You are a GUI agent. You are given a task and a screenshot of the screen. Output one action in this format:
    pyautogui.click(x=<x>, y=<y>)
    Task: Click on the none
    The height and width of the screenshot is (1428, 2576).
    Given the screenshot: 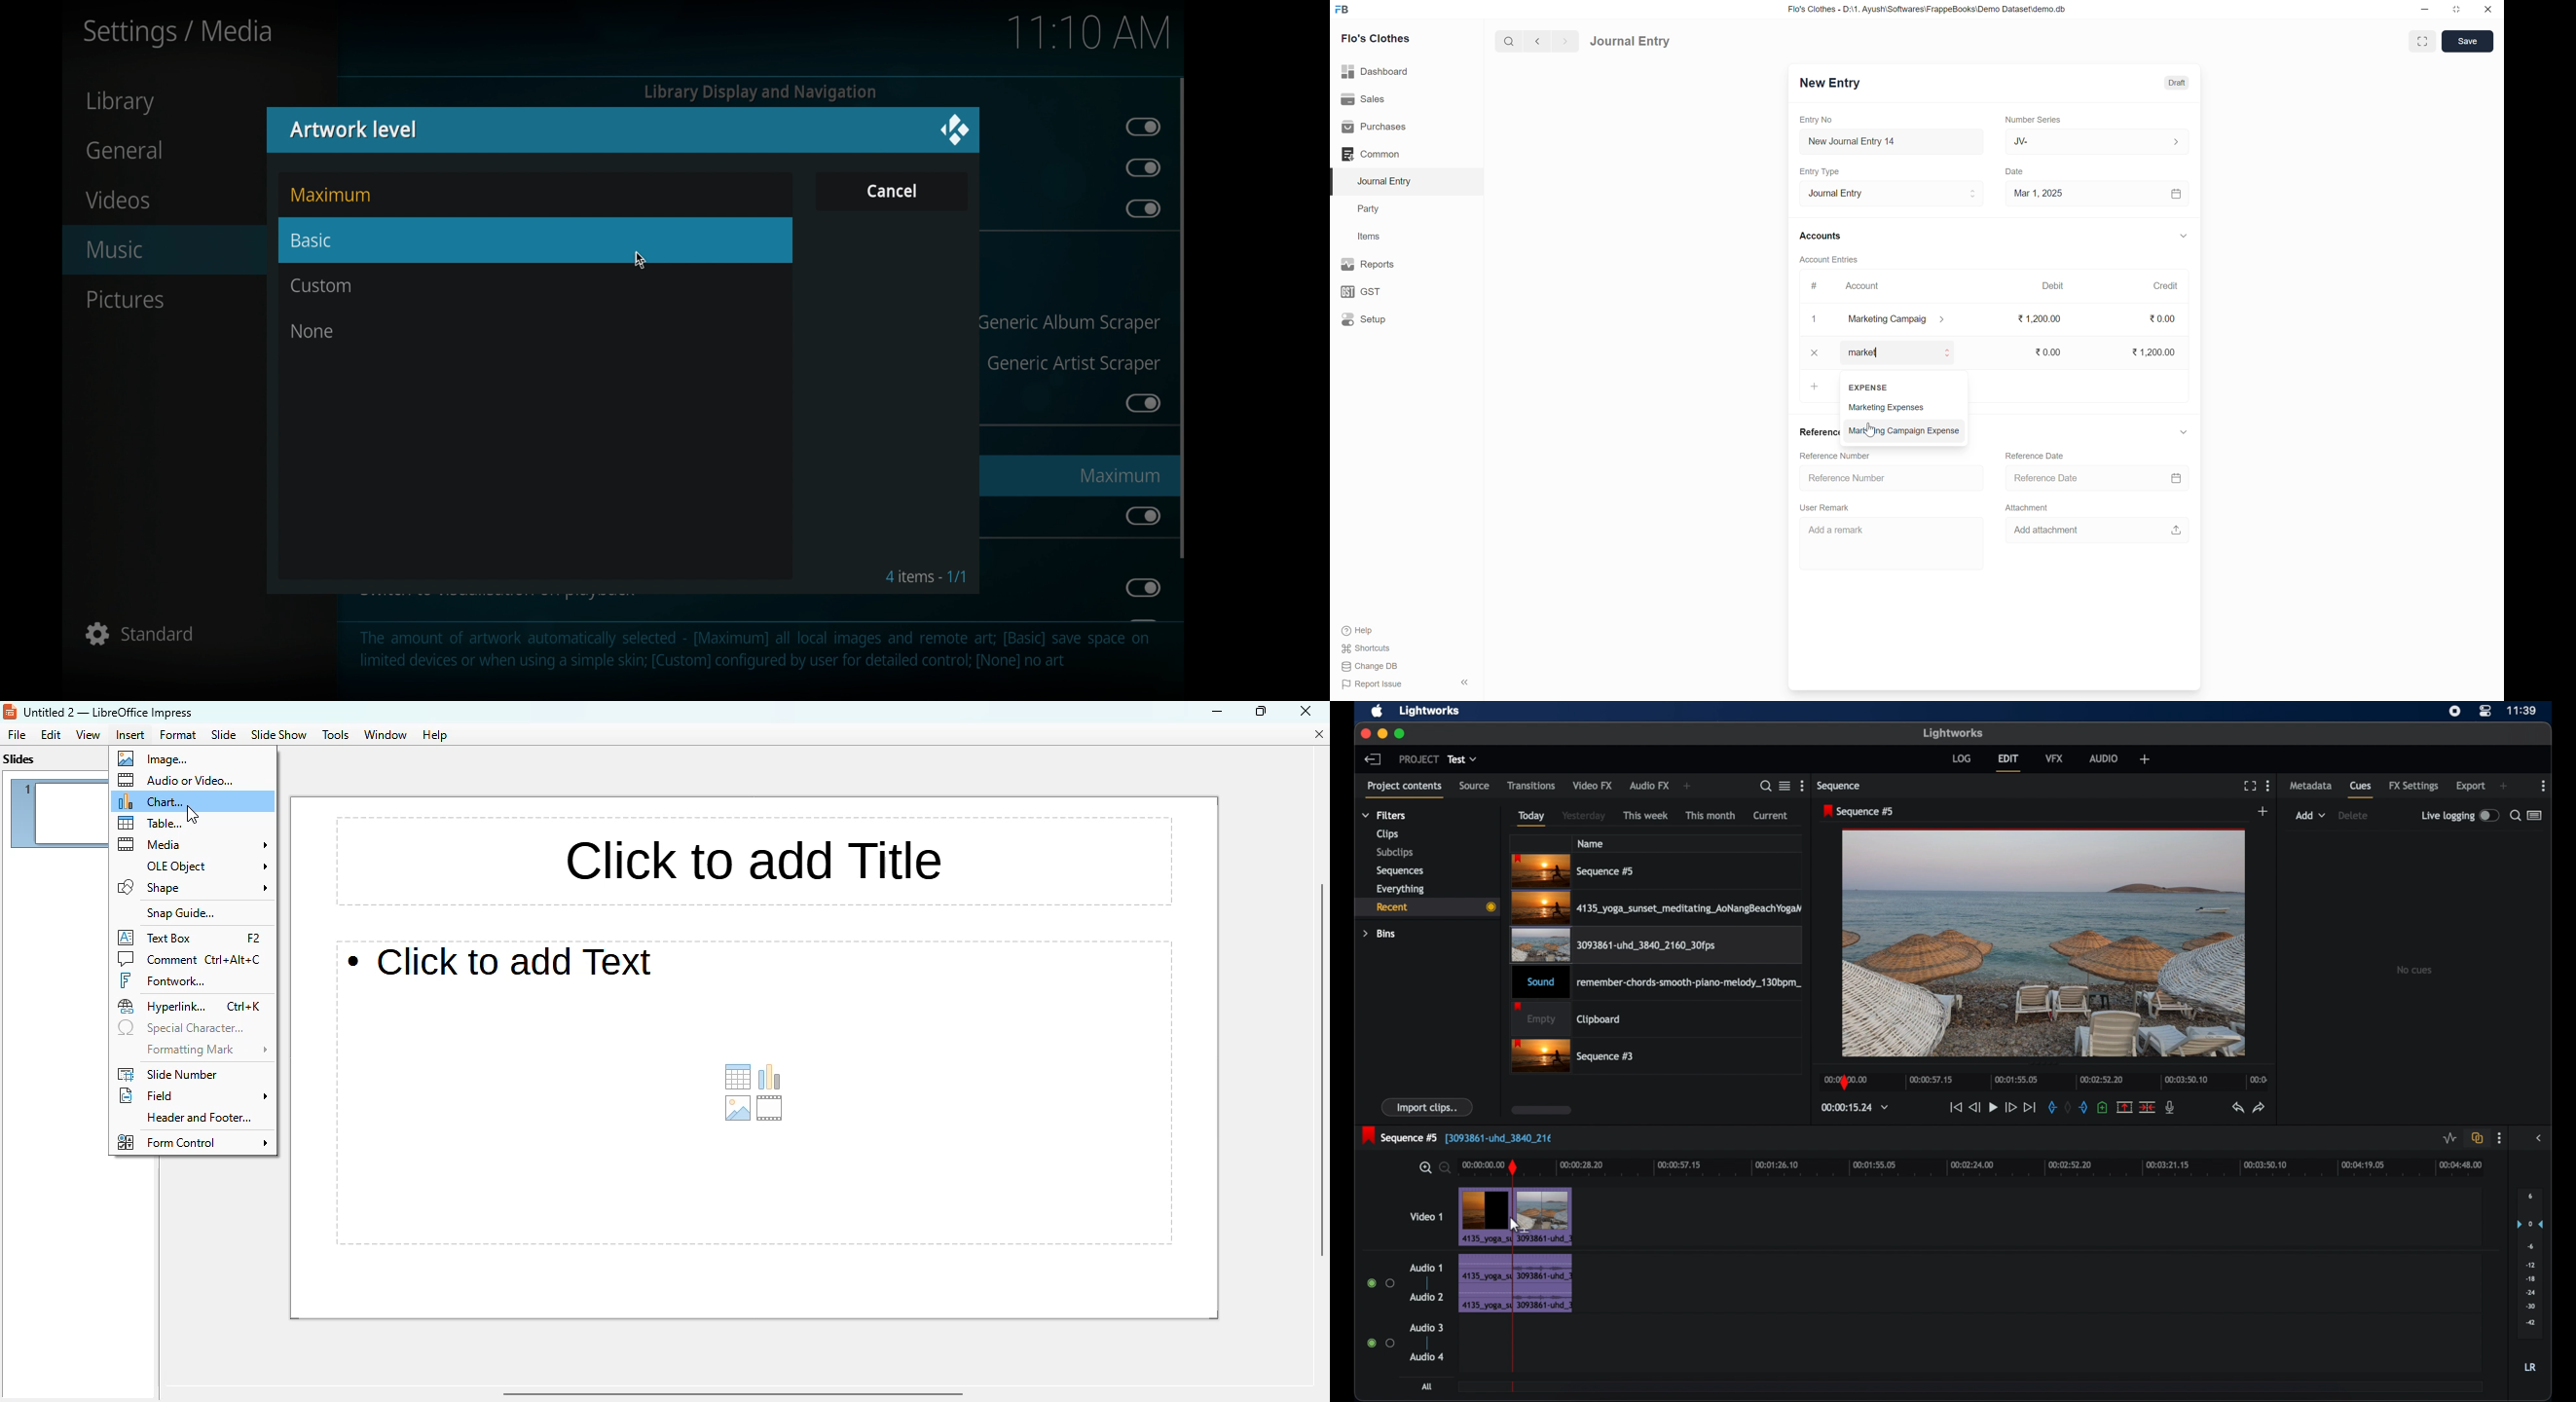 What is the action you would take?
    pyautogui.click(x=312, y=331)
    